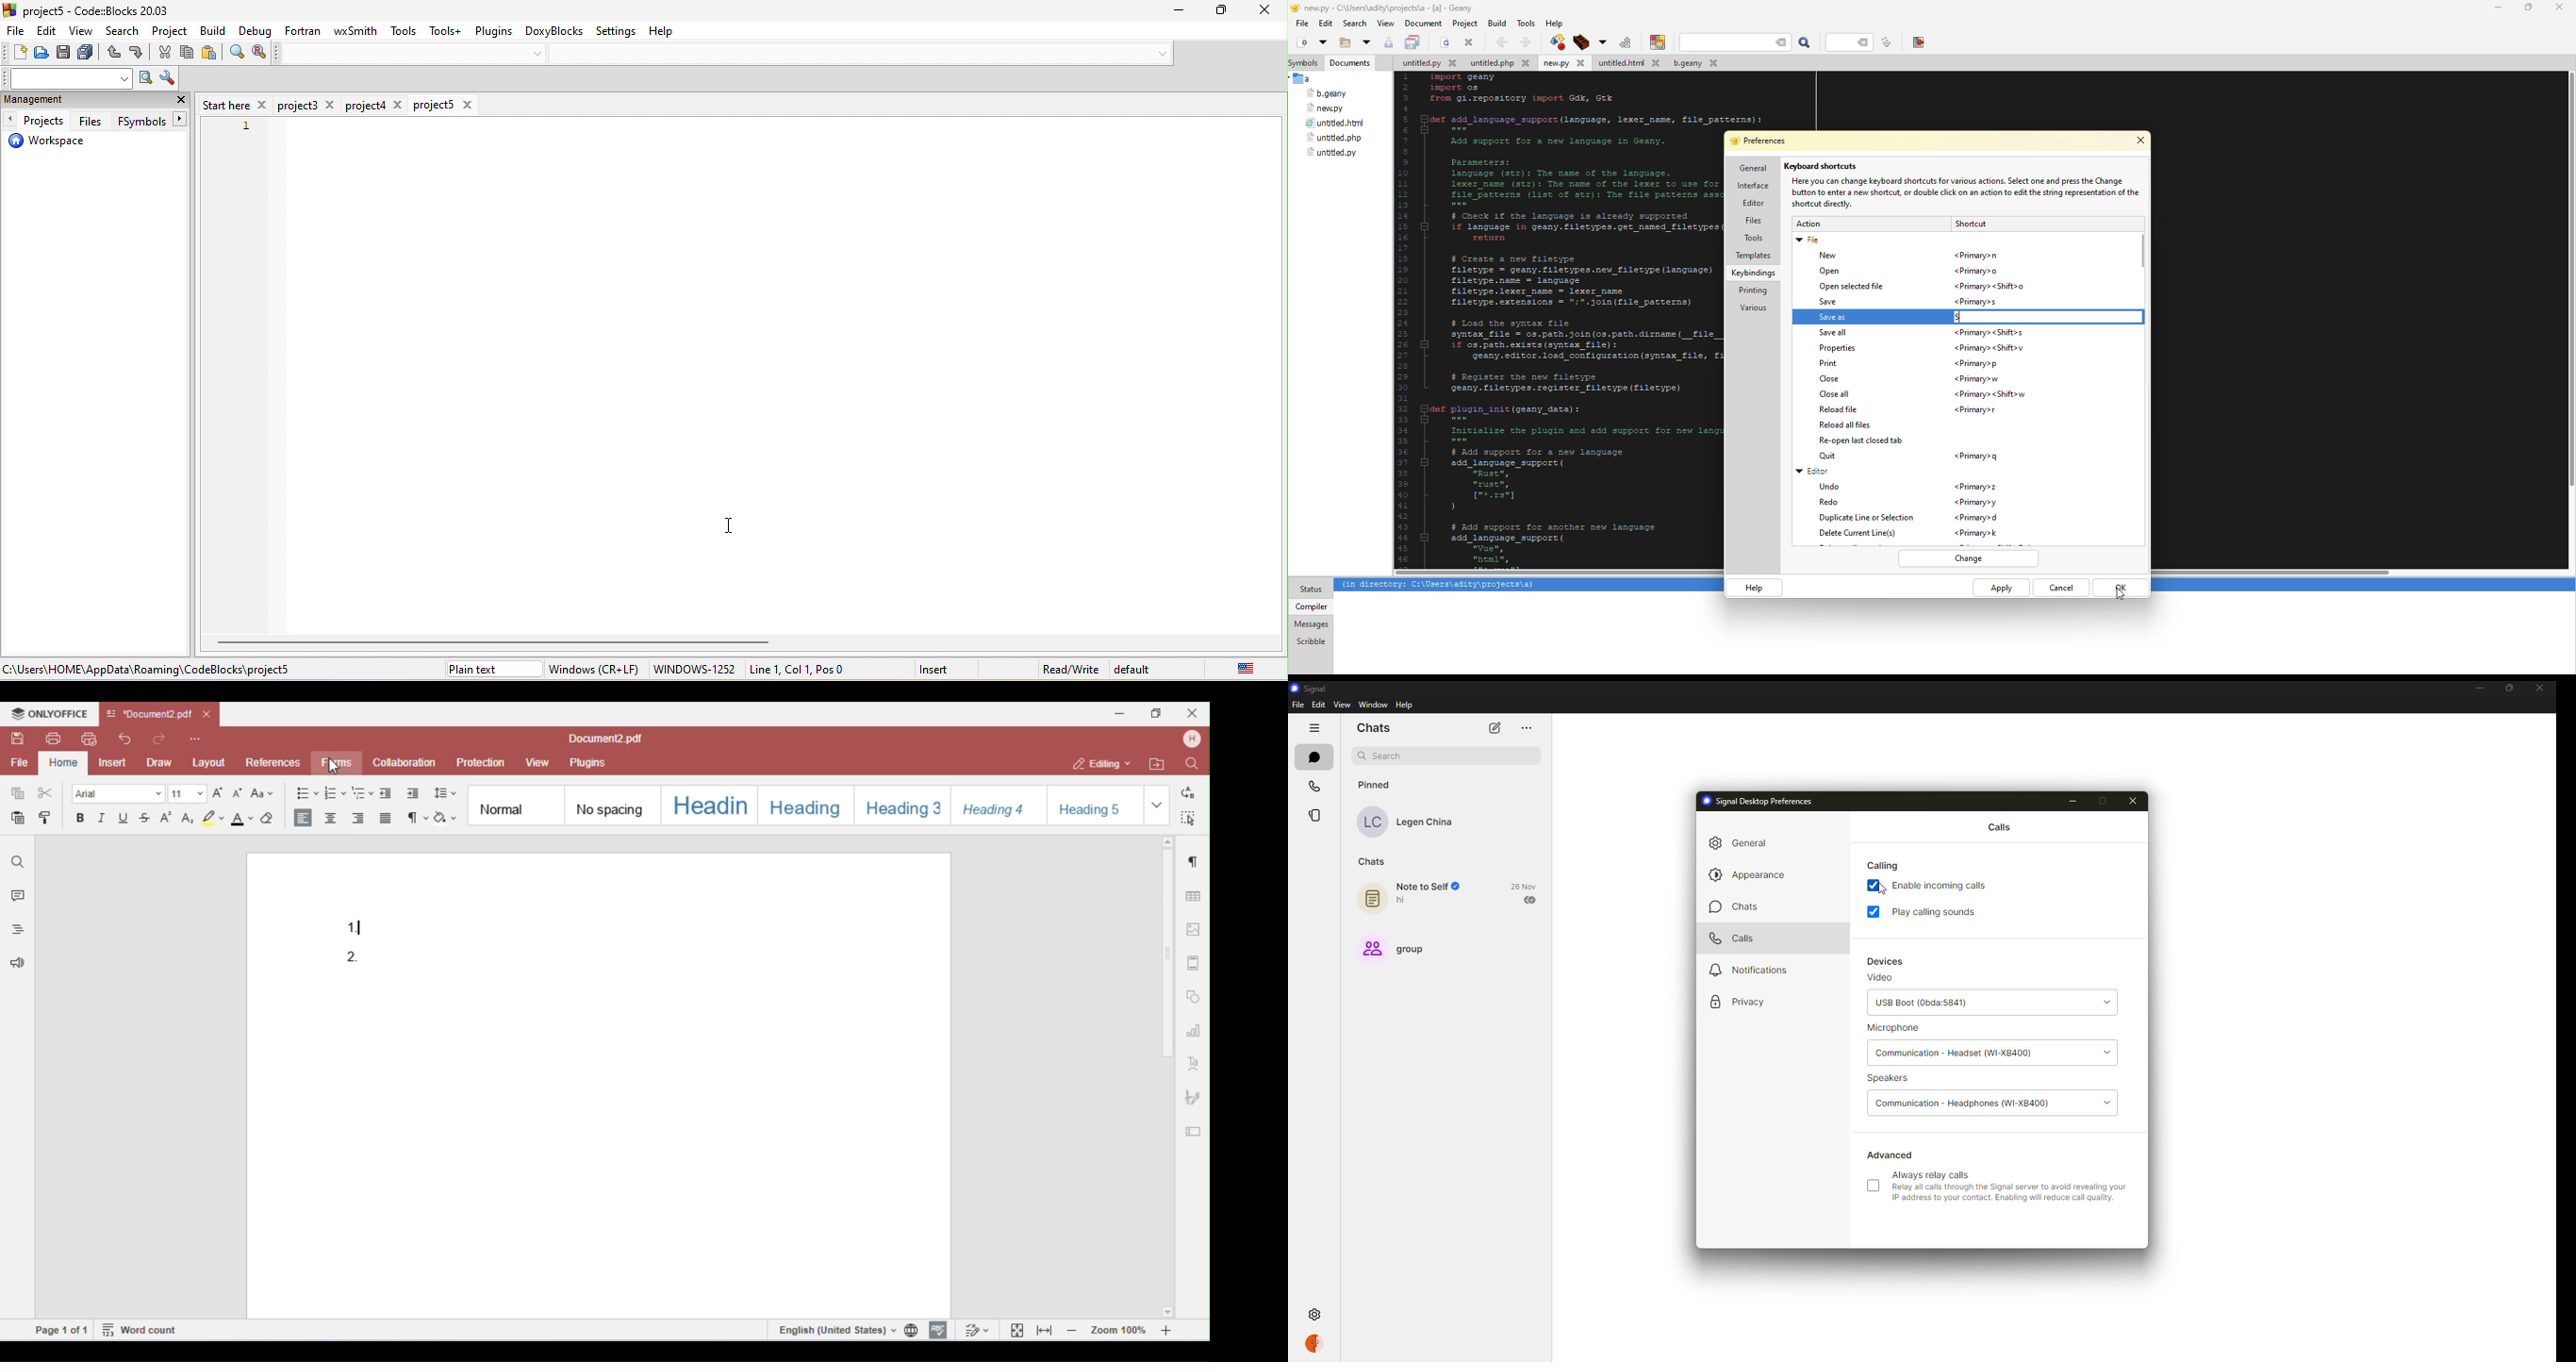 The width and height of the screenshot is (2576, 1372). Describe the element at coordinates (37, 121) in the screenshot. I see `projects` at that location.